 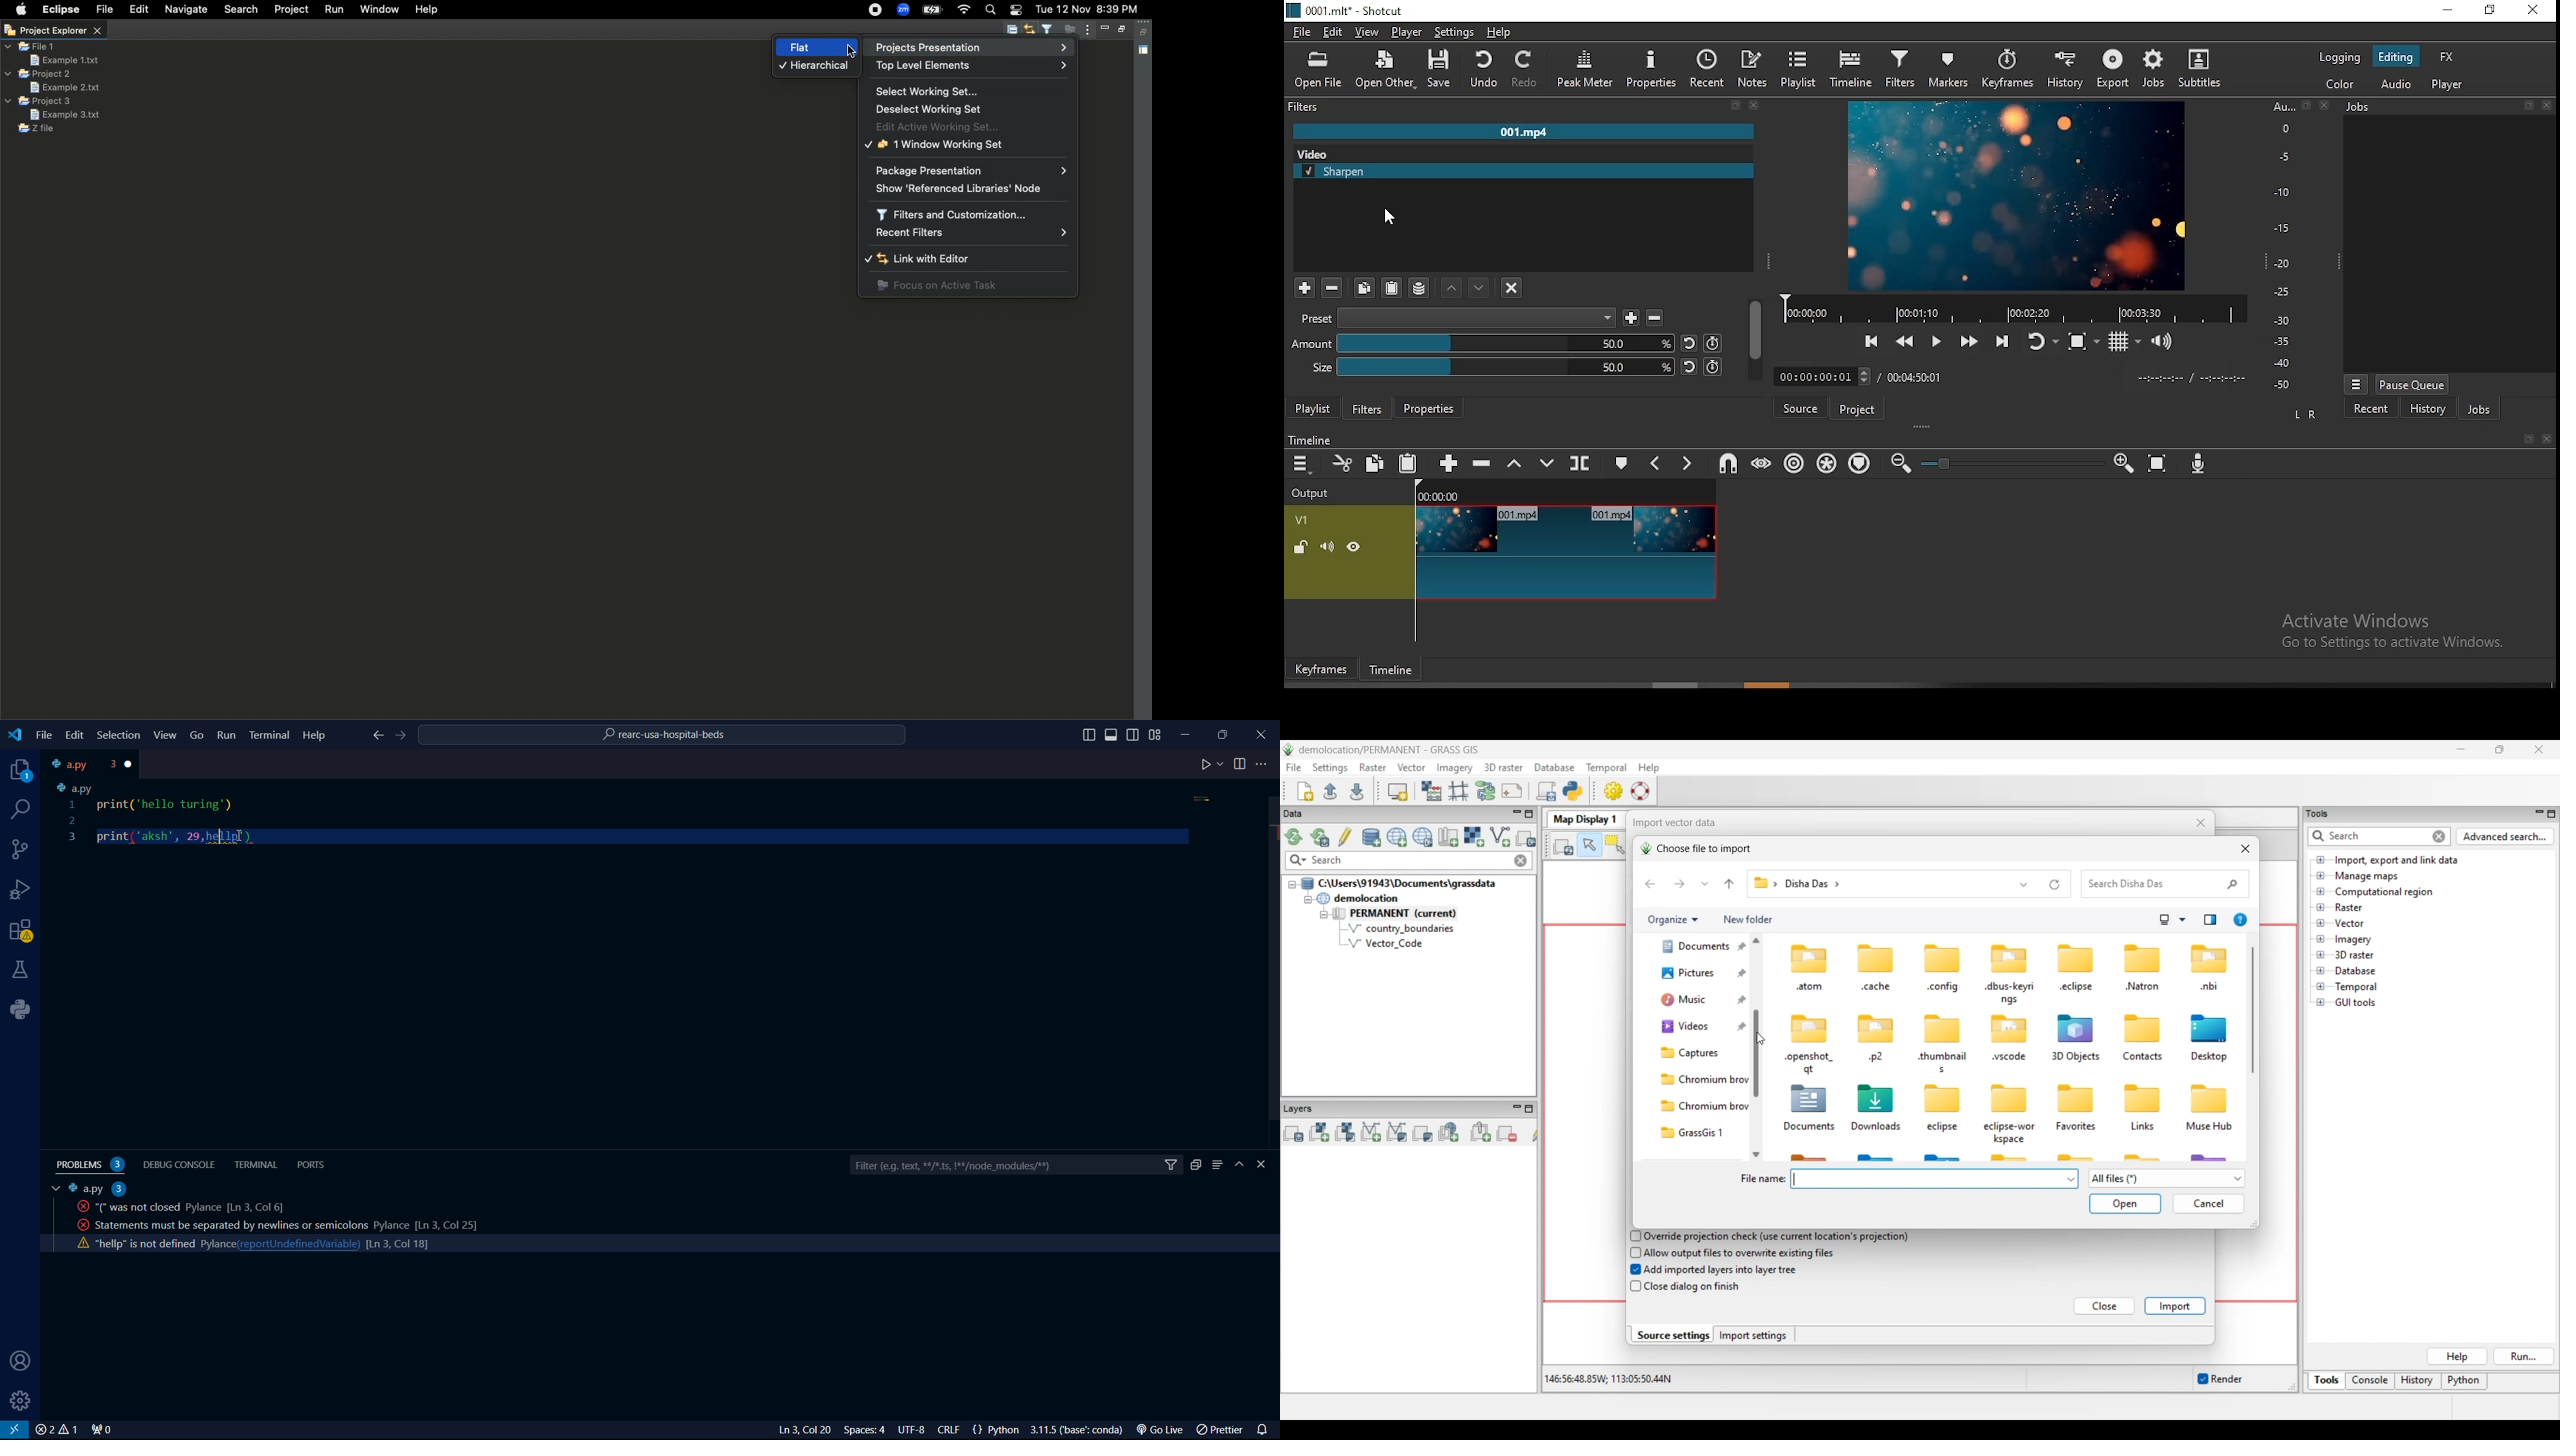 I want to click on Charge, so click(x=932, y=11).